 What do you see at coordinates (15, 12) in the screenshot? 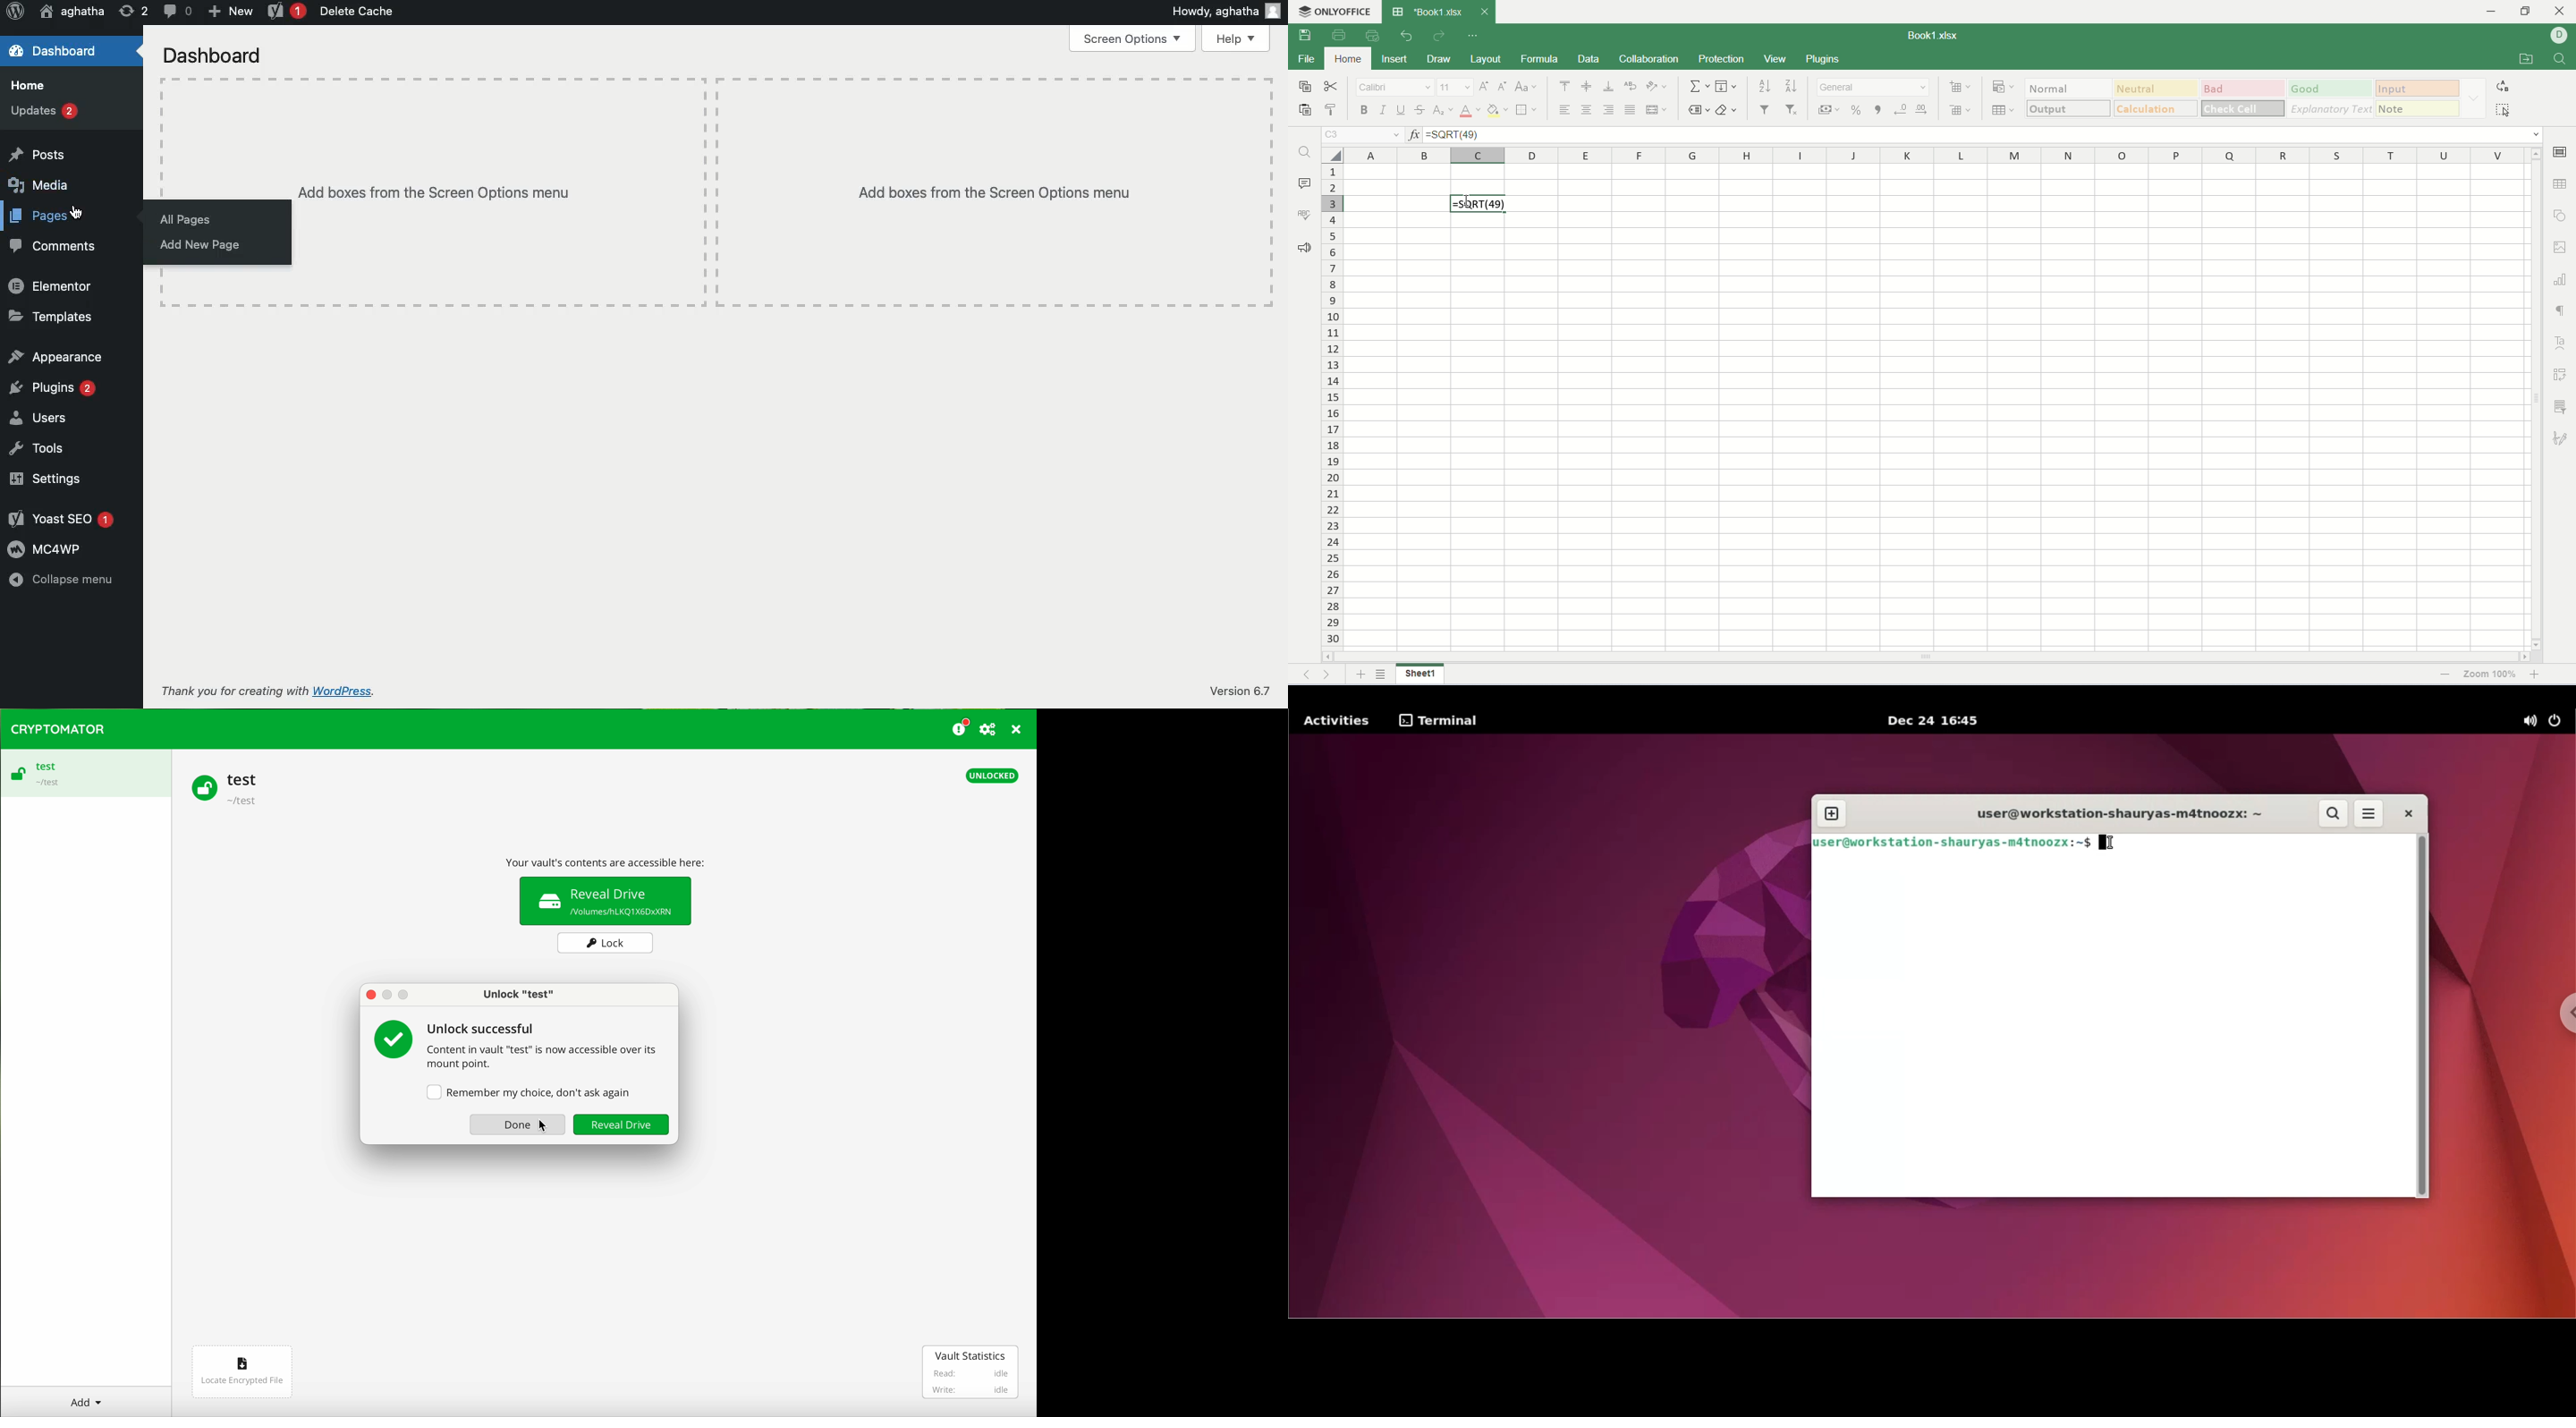
I see `Logo` at bounding box center [15, 12].